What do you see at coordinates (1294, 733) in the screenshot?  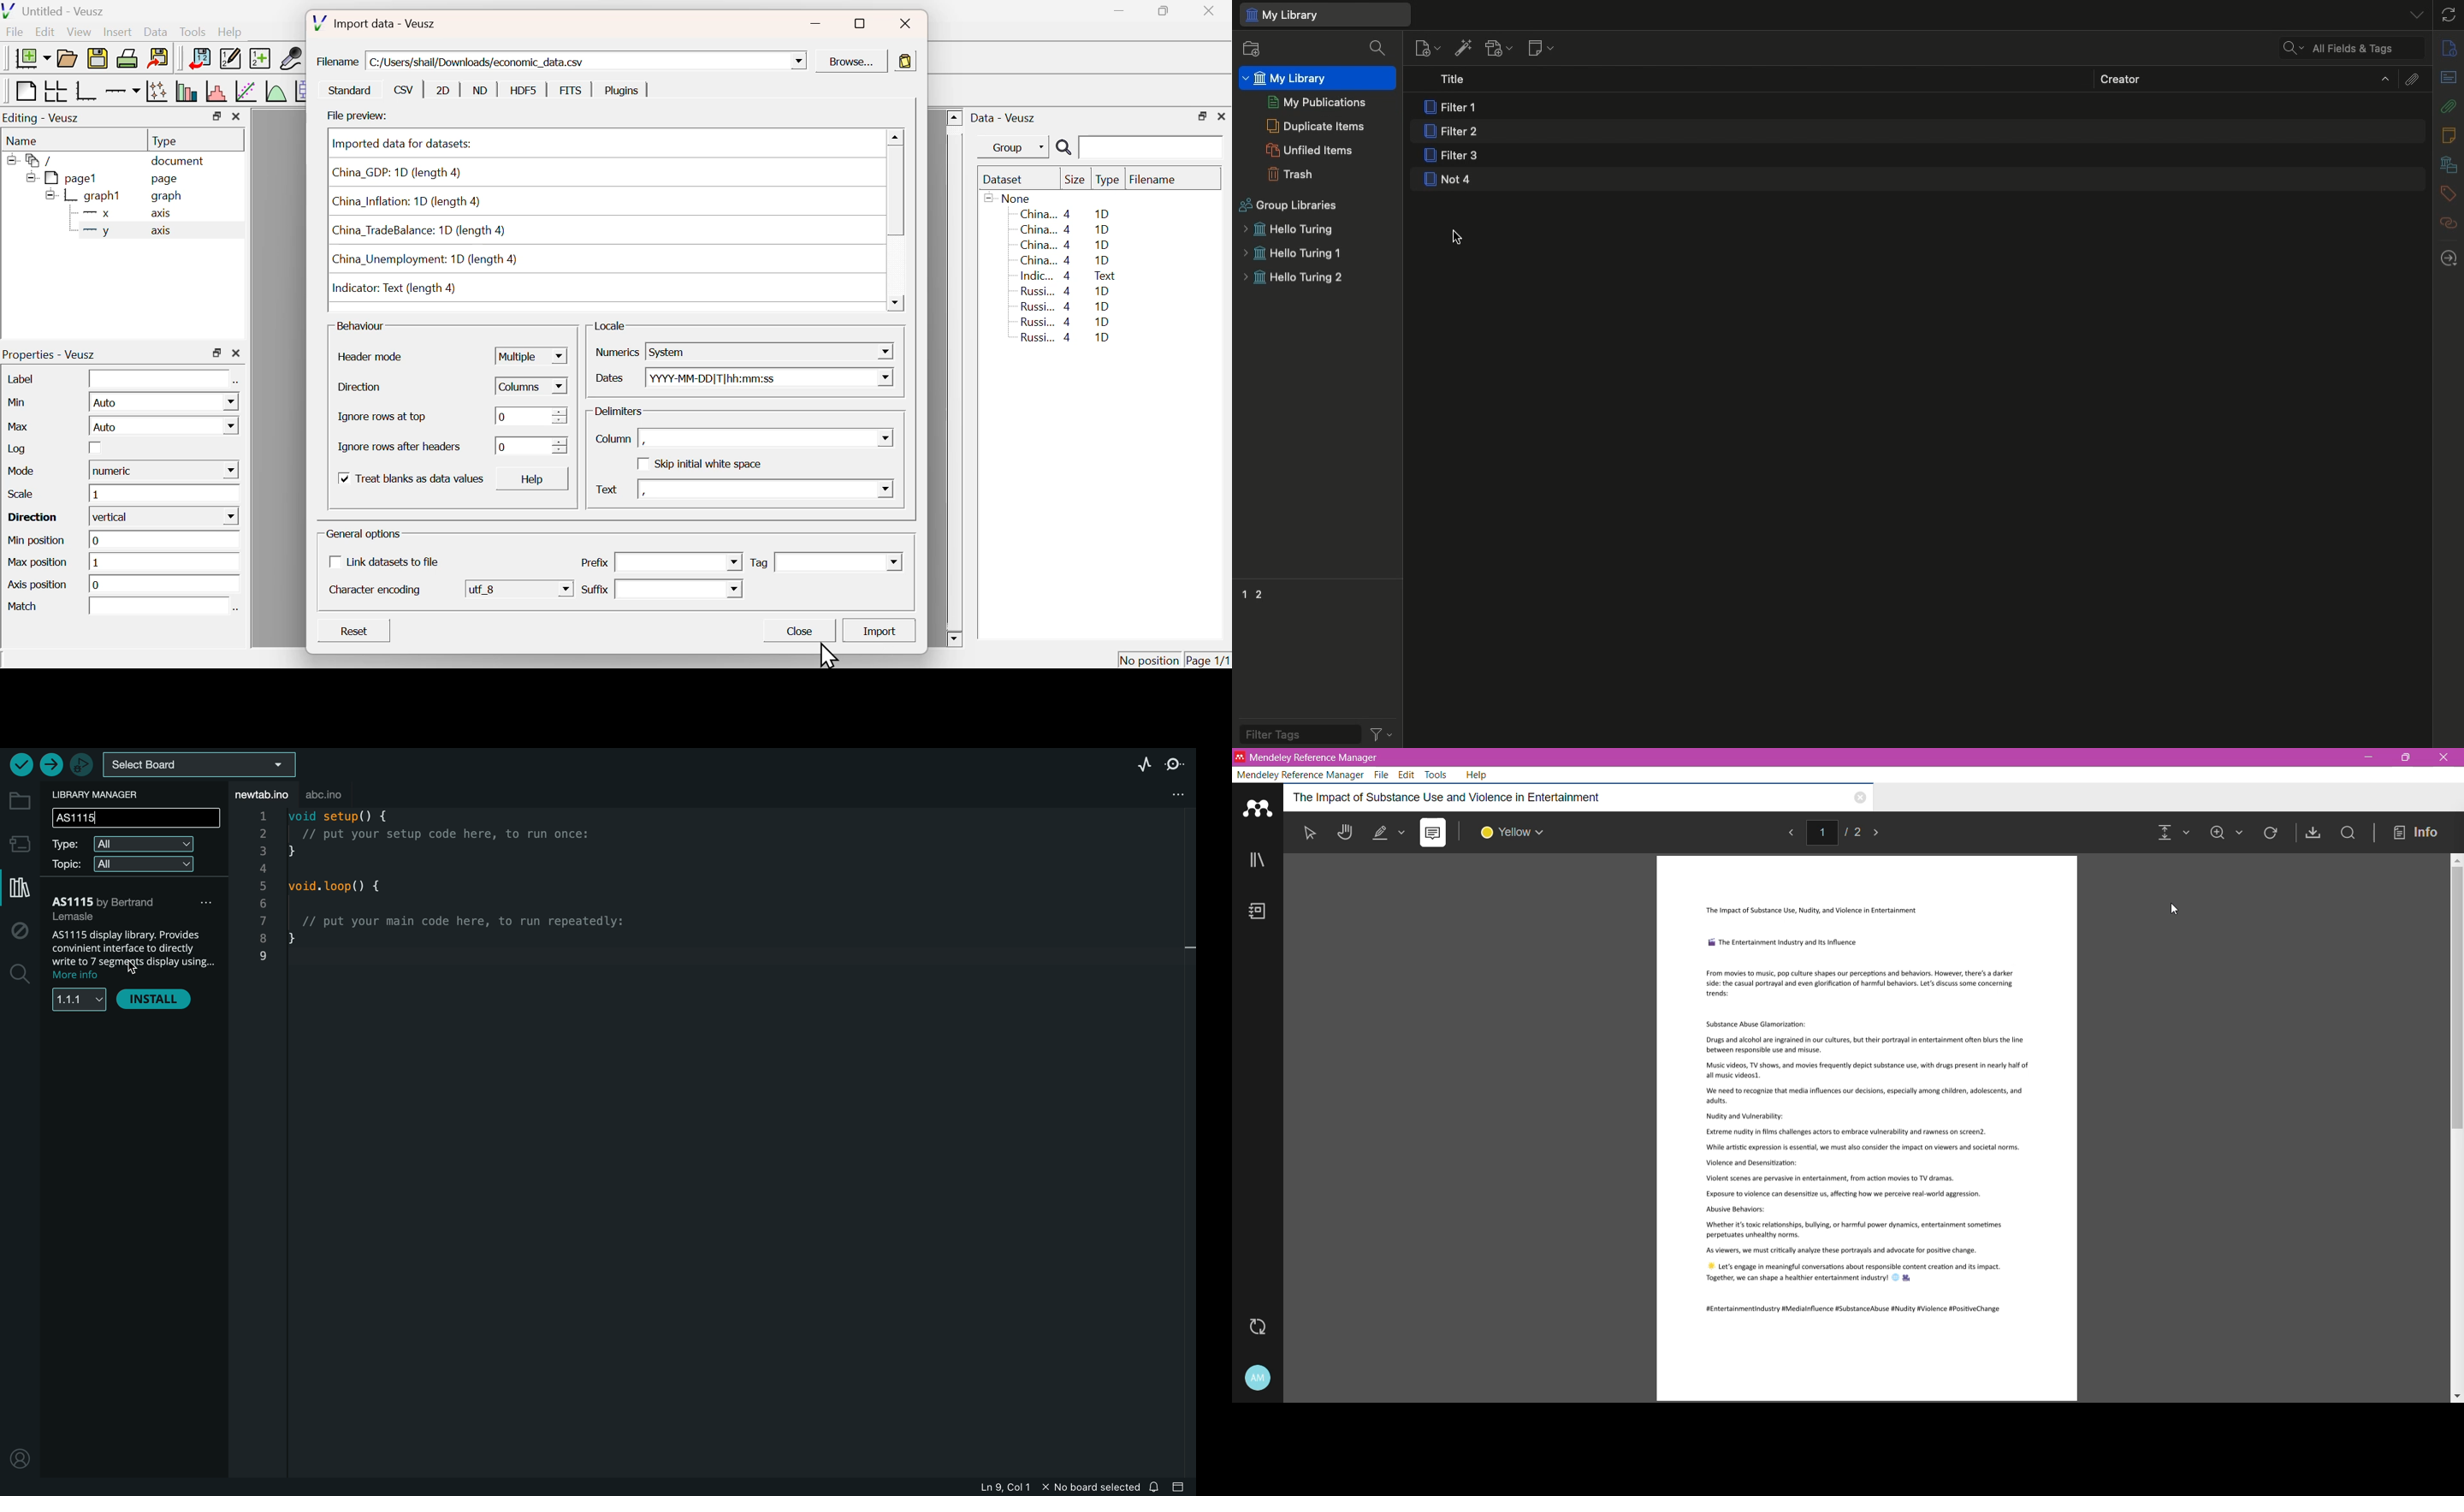 I see `Filter tags` at bounding box center [1294, 733].